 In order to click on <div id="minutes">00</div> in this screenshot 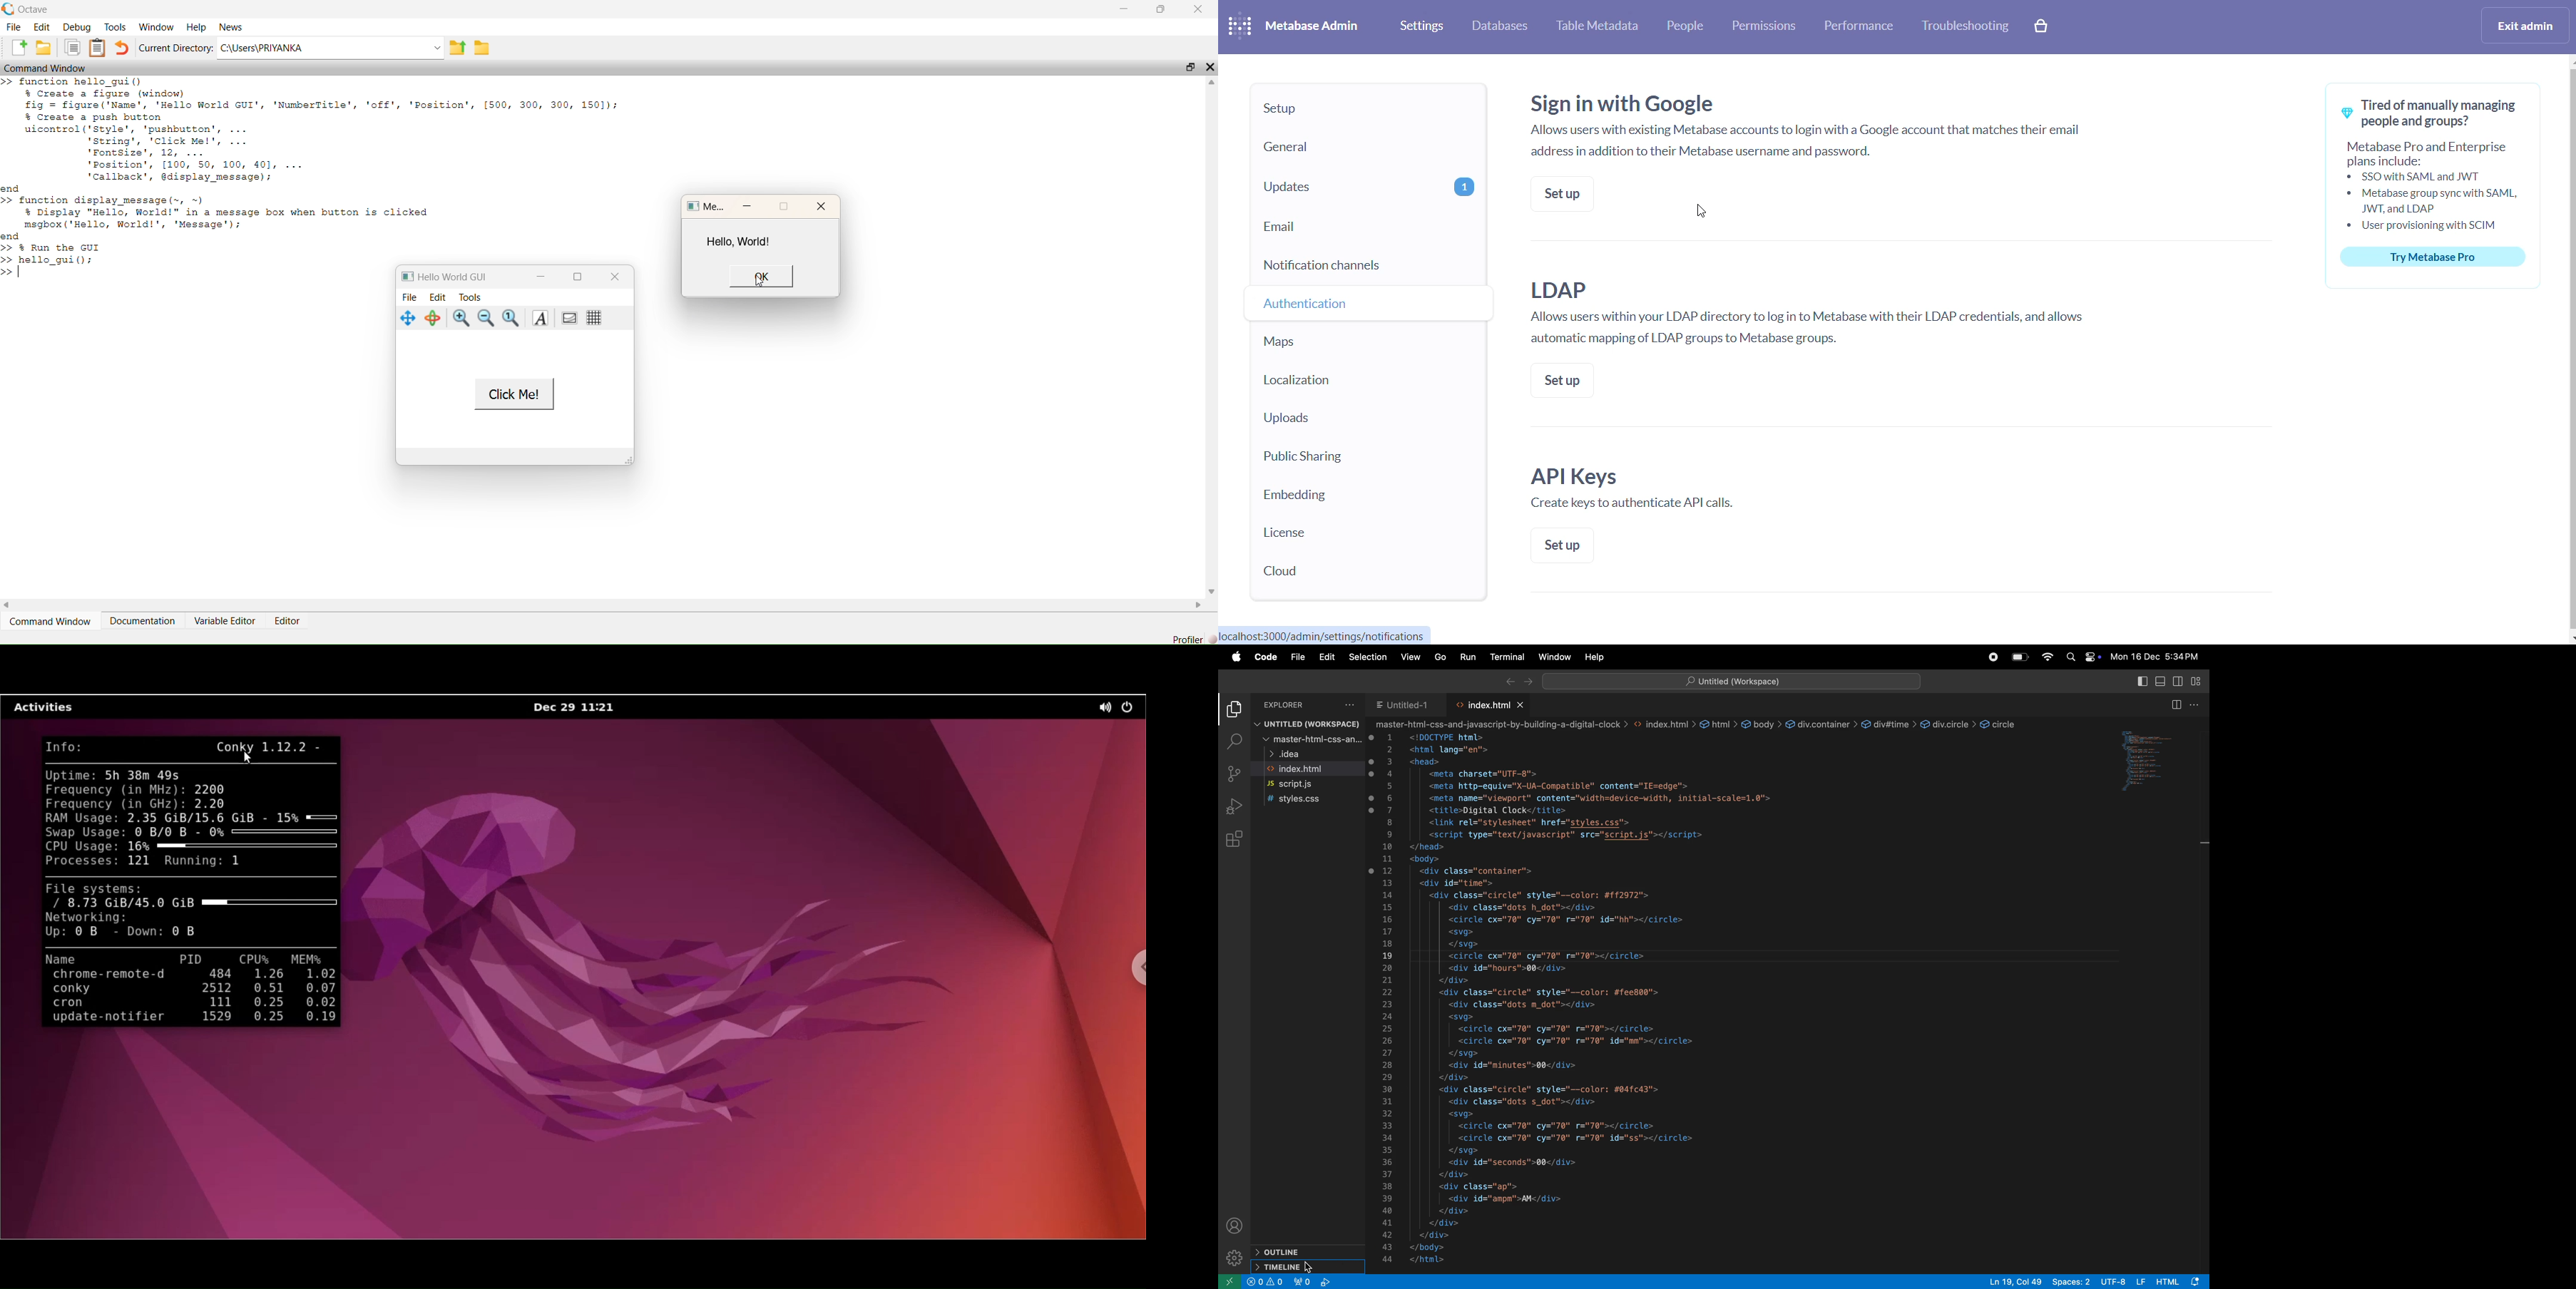, I will do `click(1521, 1066)`.